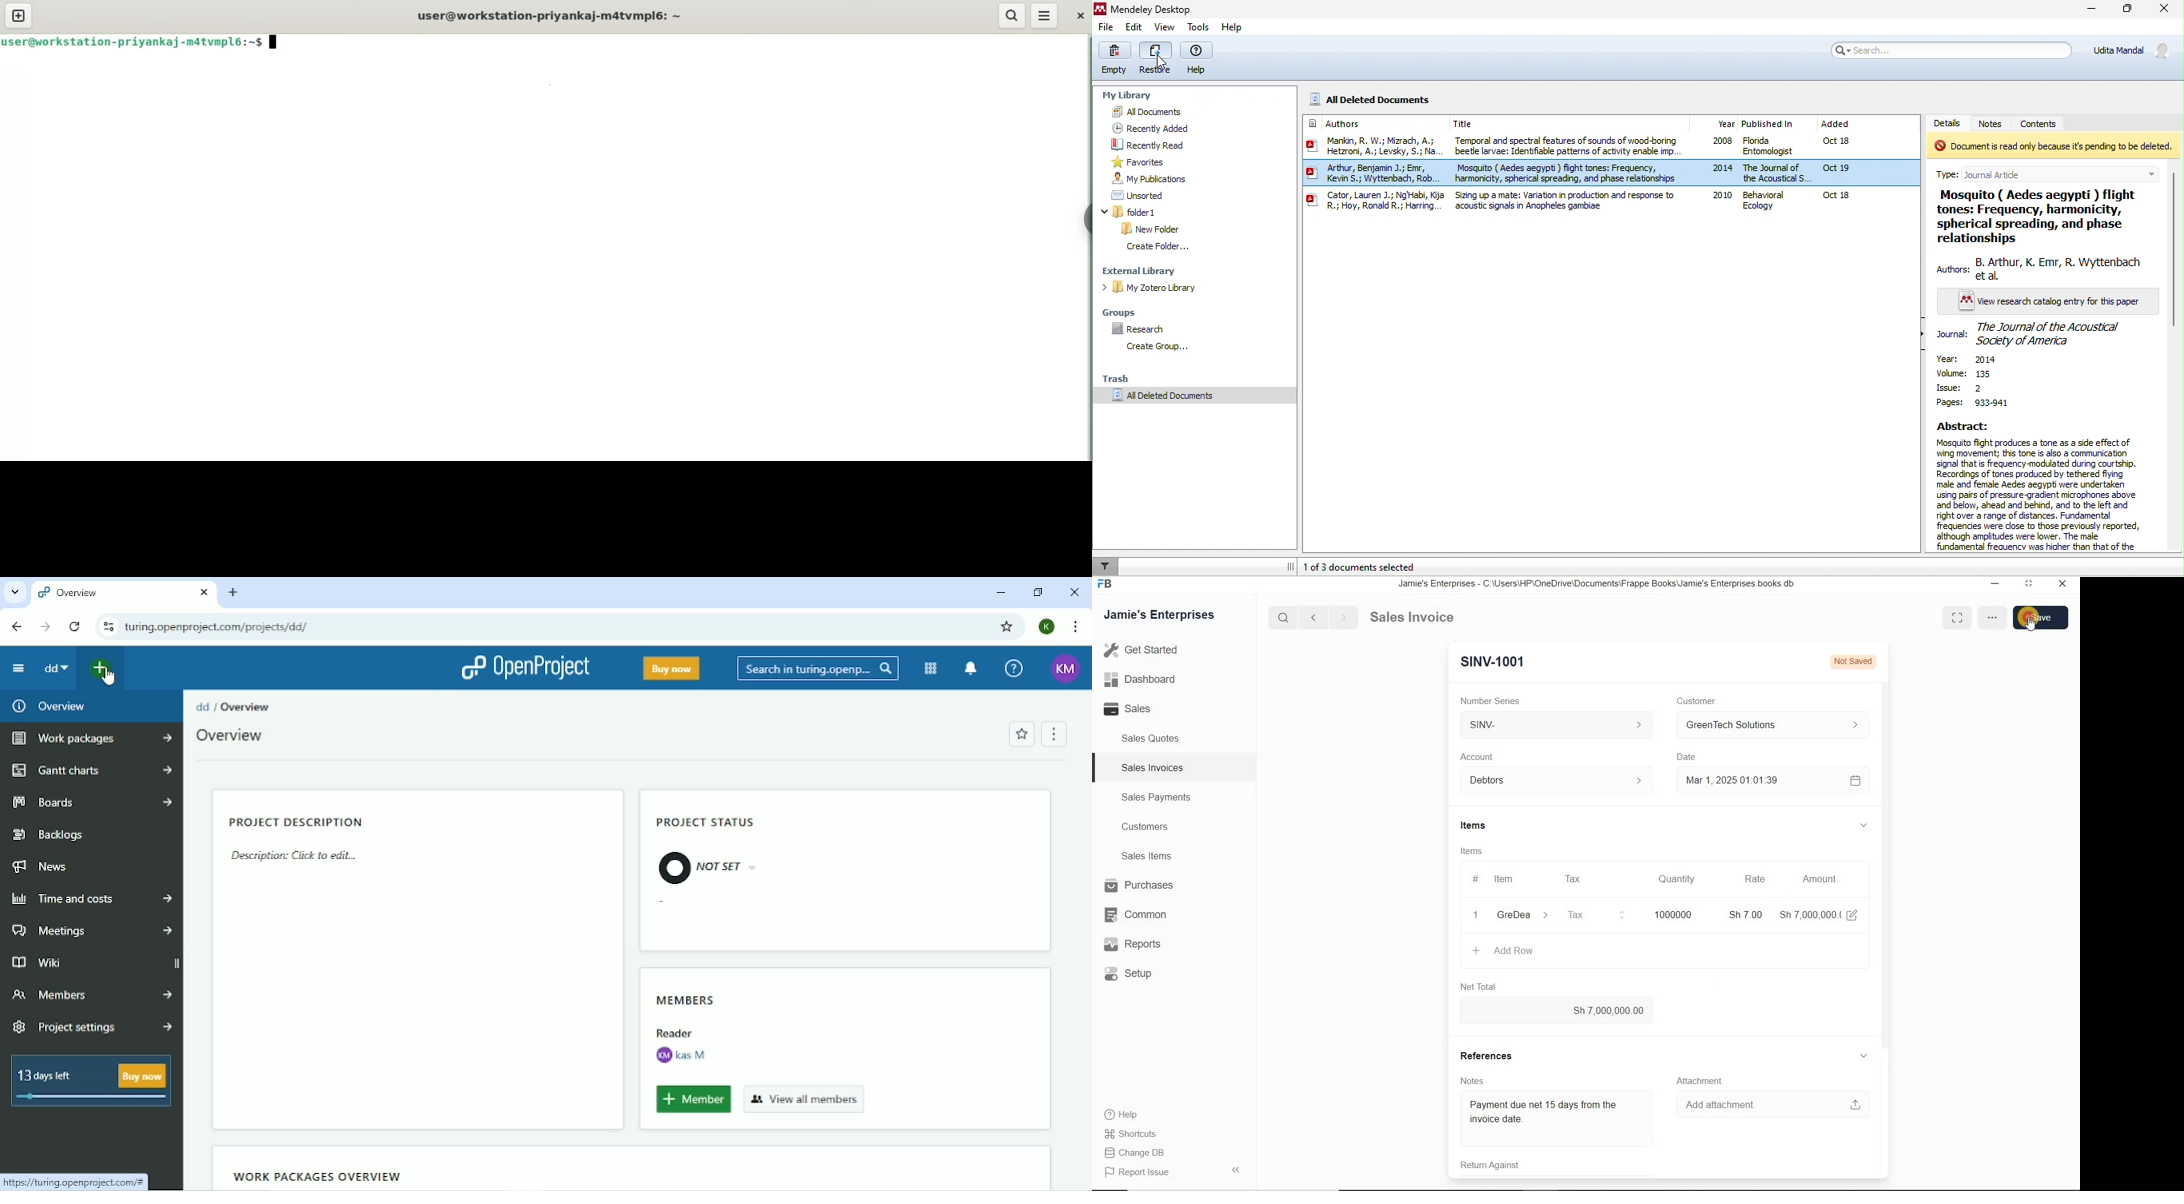  Describe the element at coordinates (1156, 289) in the screenshot. I see `my zotero library` at that location.